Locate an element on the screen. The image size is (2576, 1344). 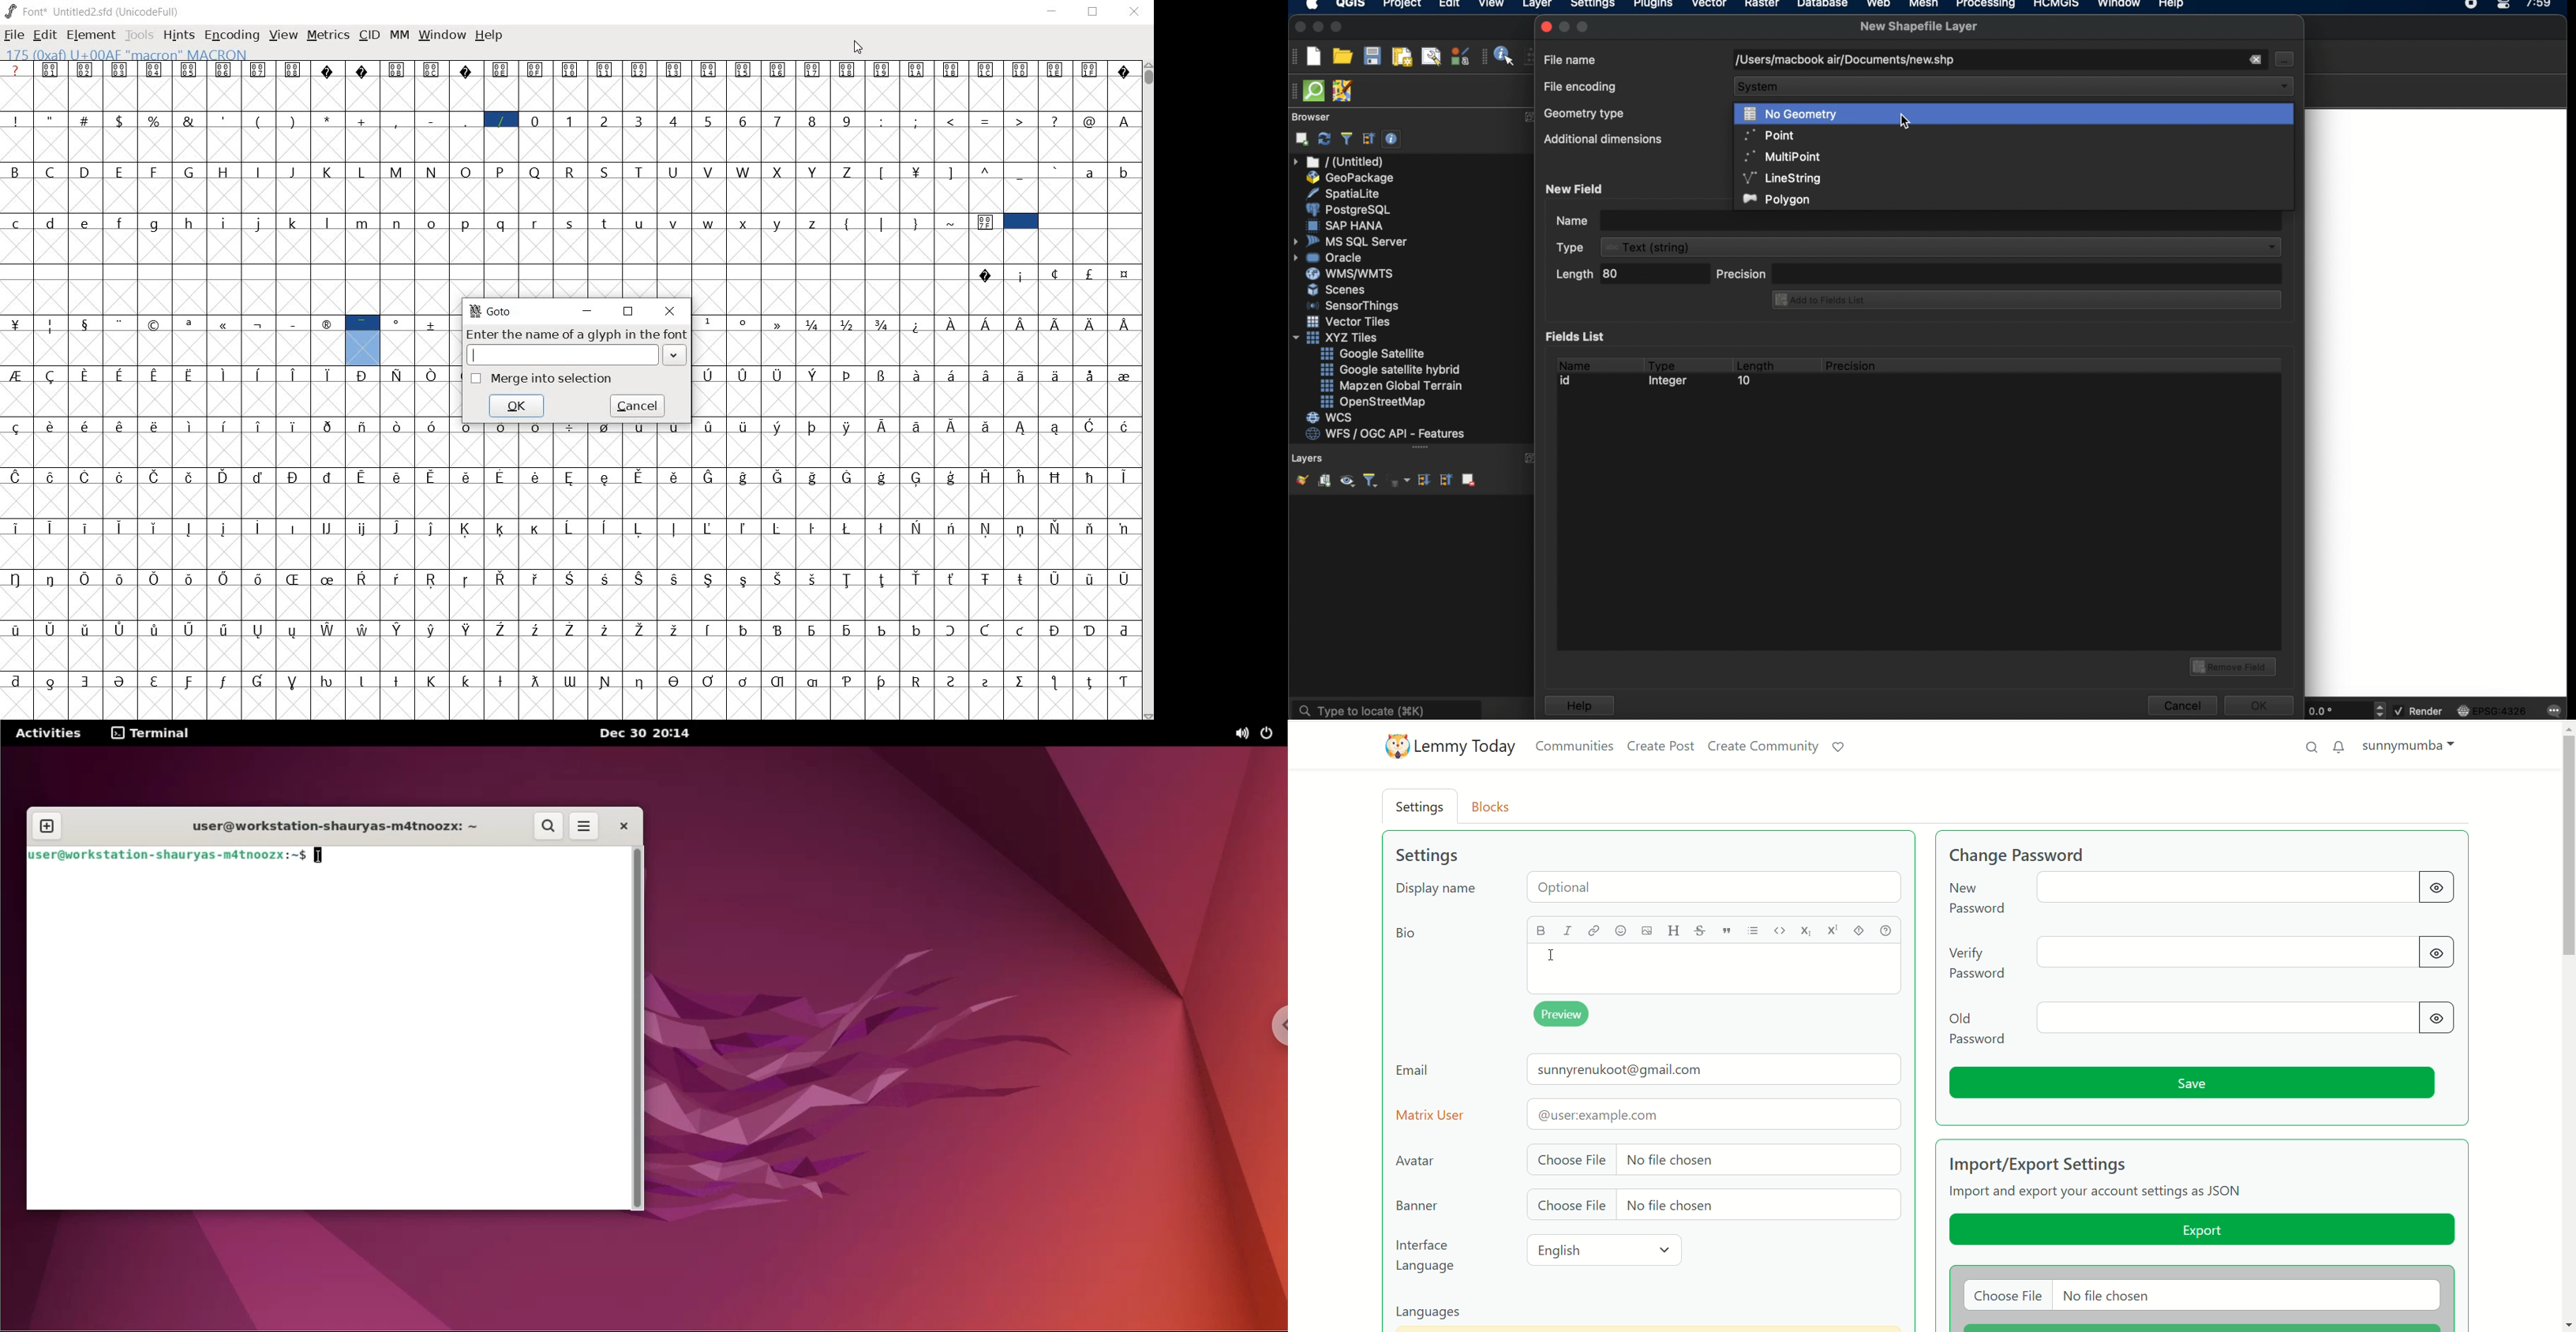
choose file is located at coordinates (1712, 1159).